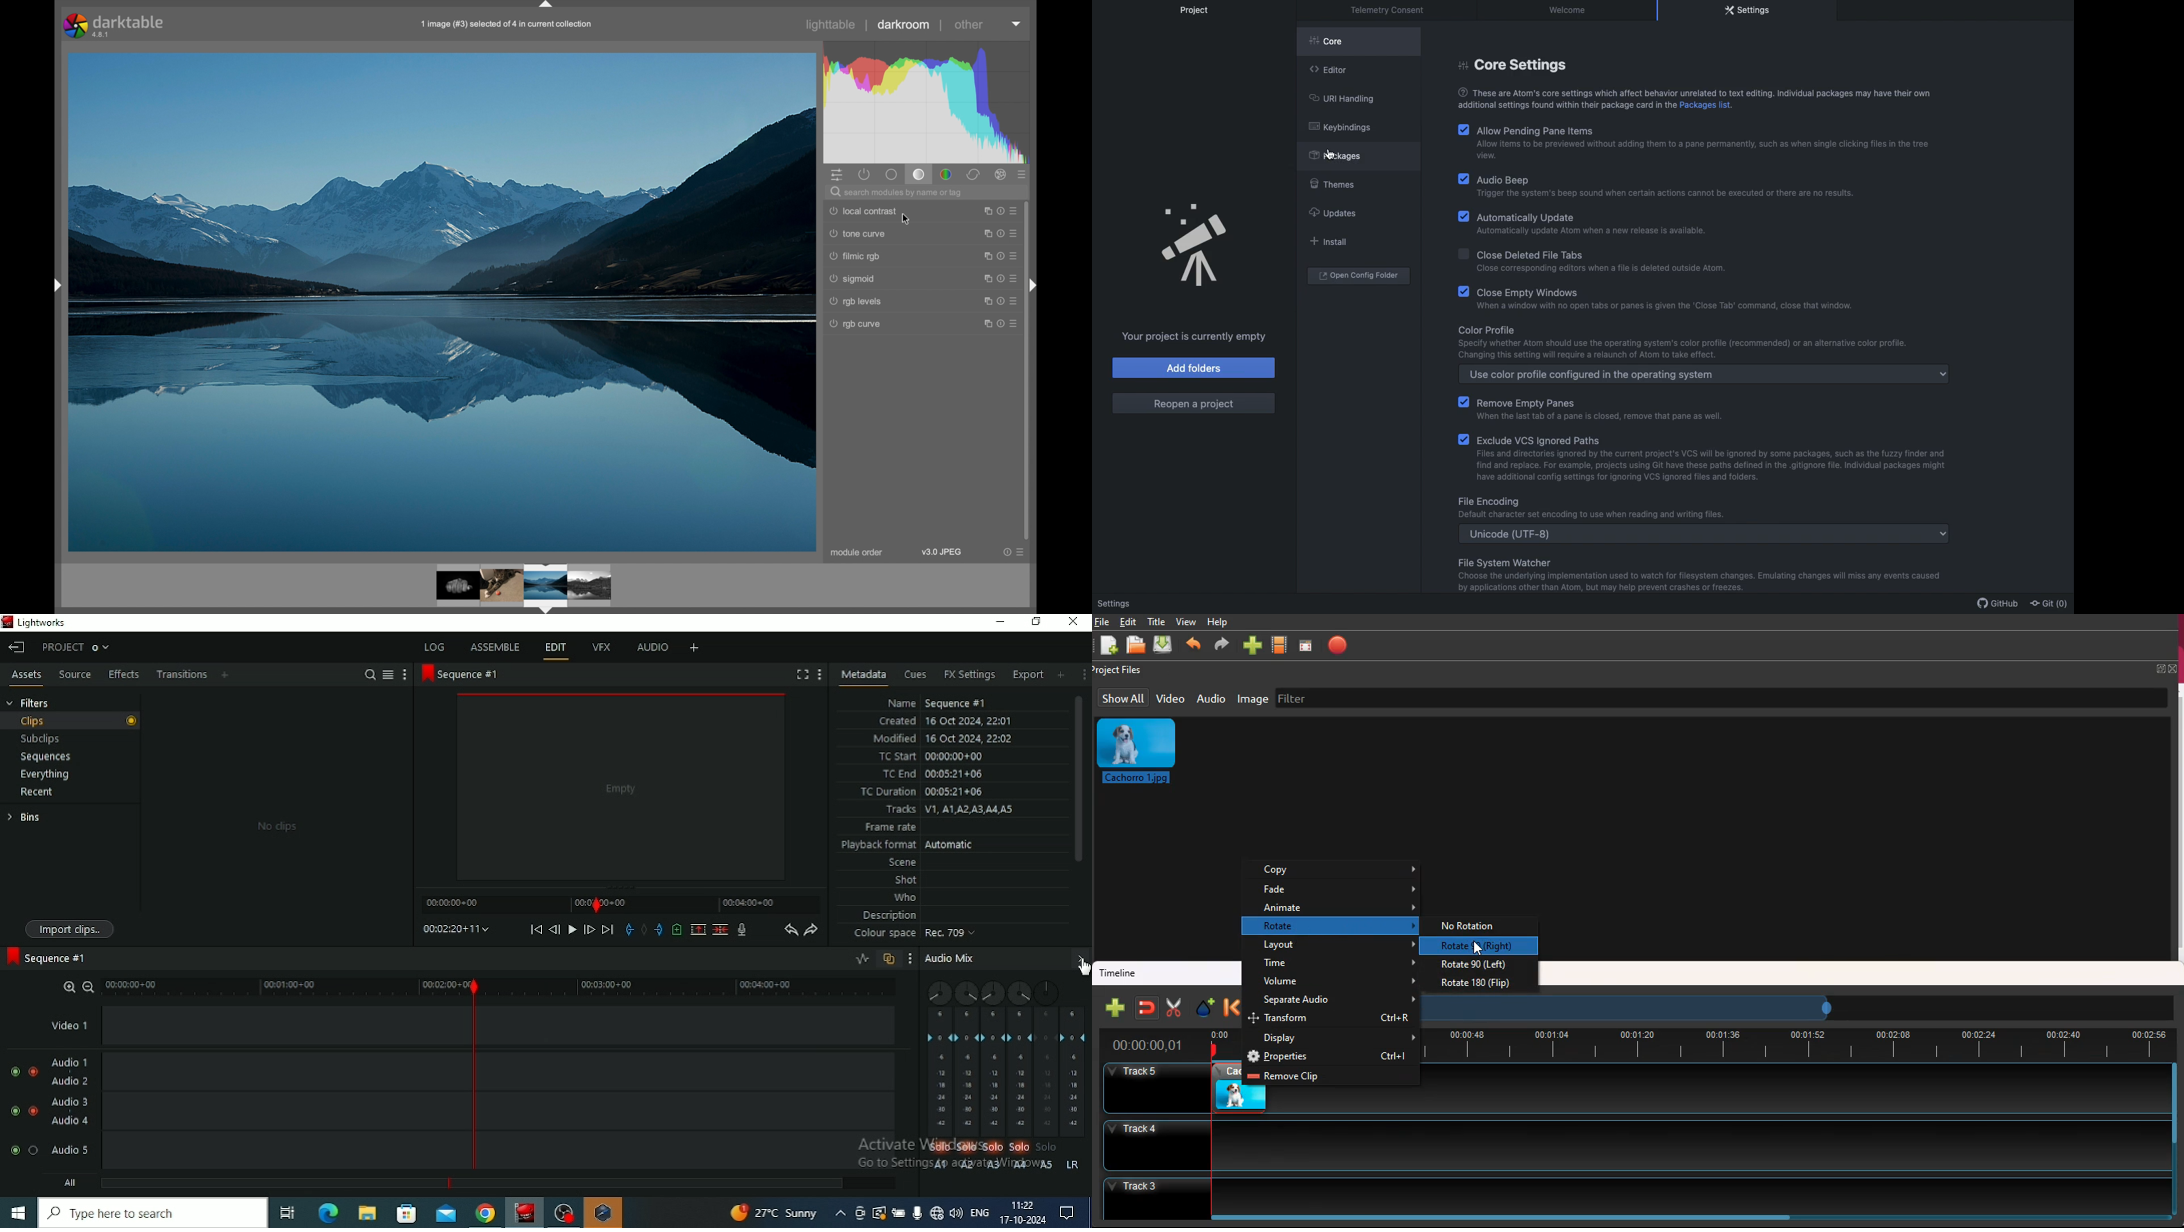  What do you see at coordinates (1156, 1090) in the screenshot?
I see `` at bounding box center [1156, 1090].